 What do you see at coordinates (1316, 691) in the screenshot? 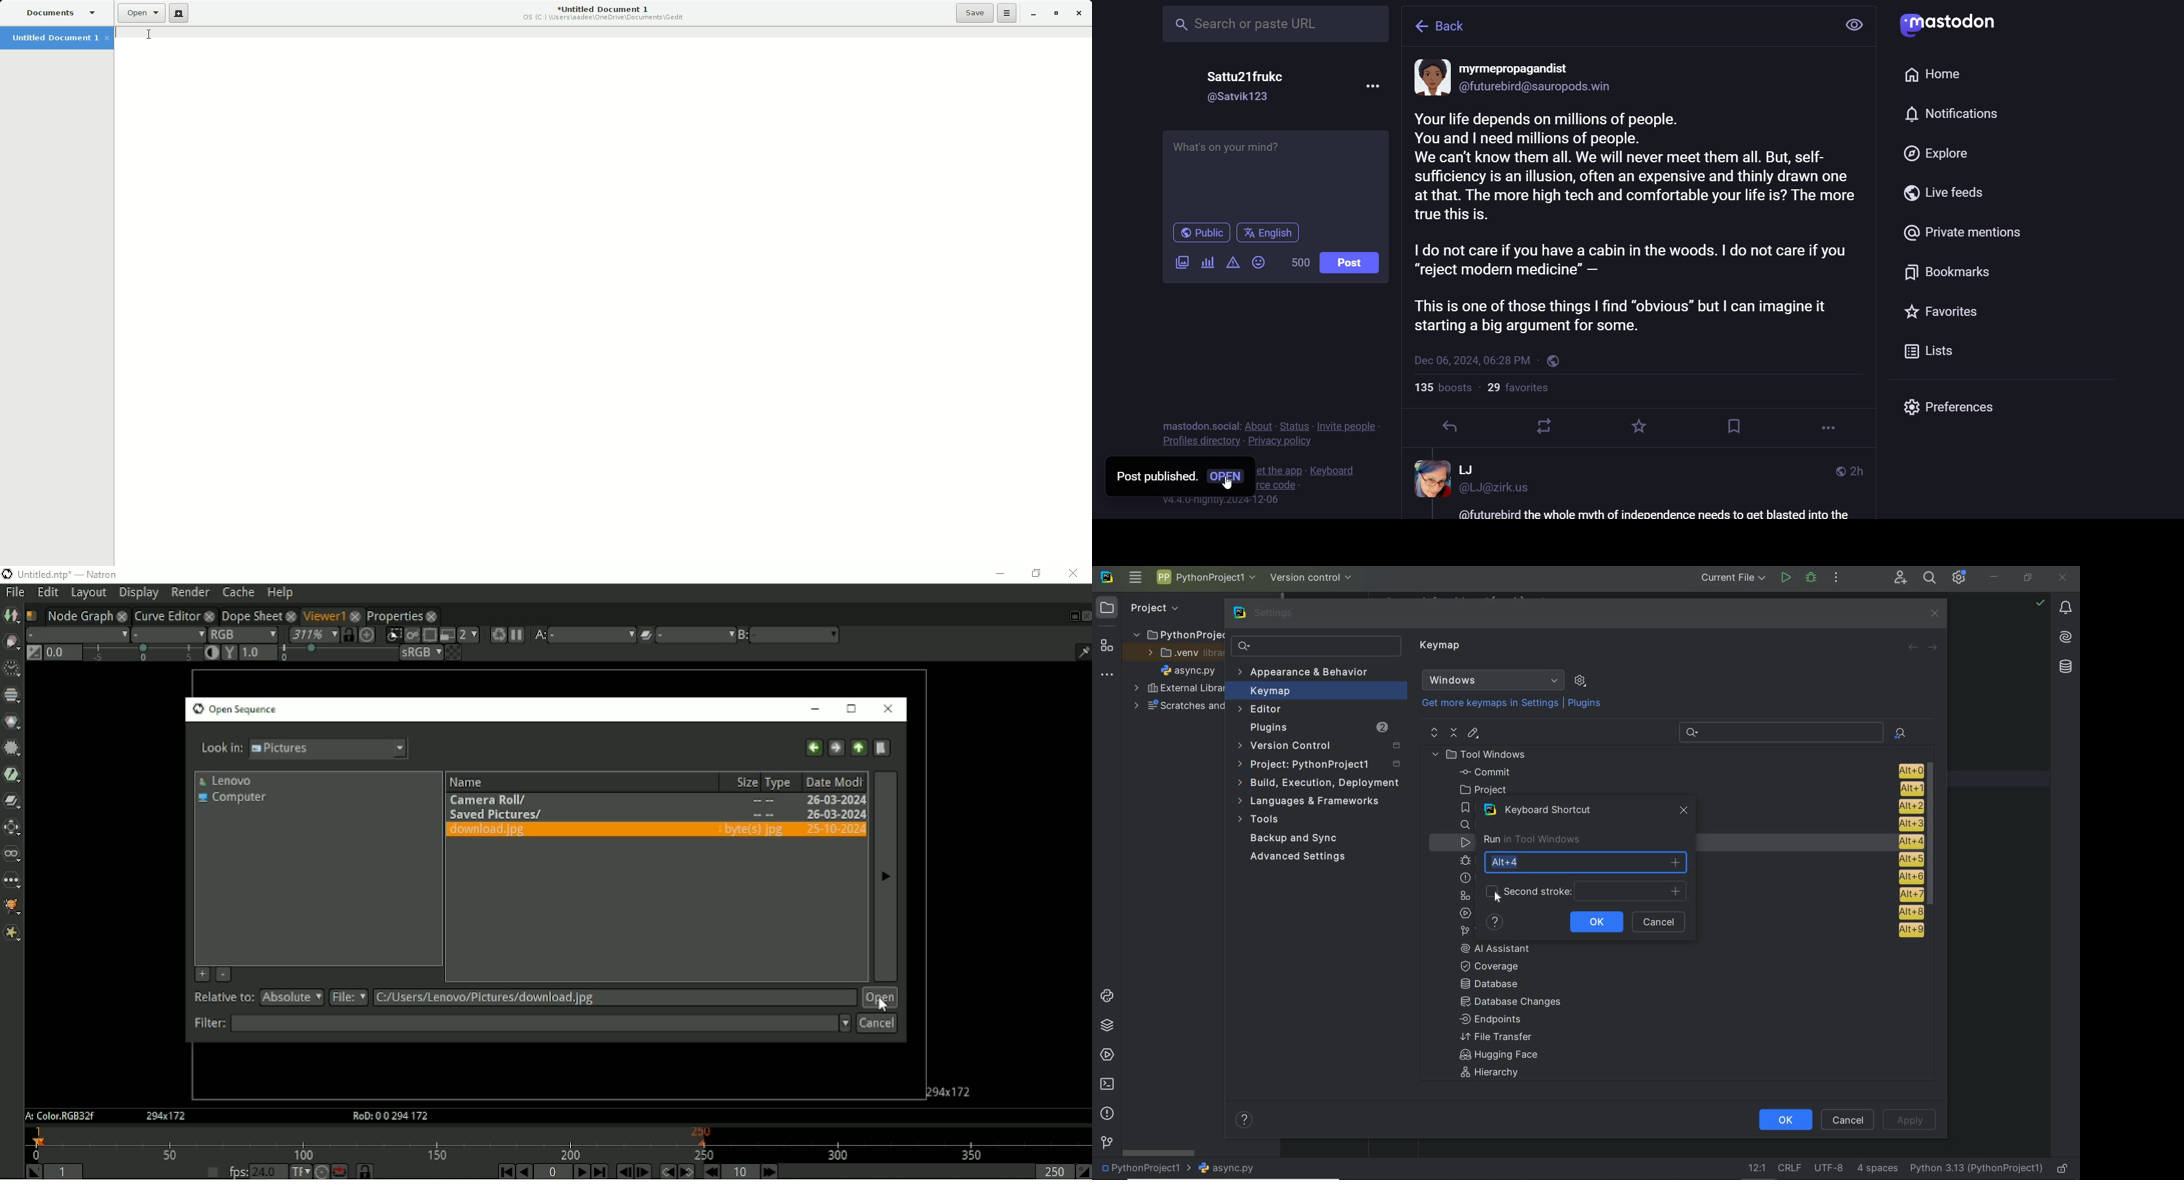
I see `Keymap` at bounding box center [1316, 691].